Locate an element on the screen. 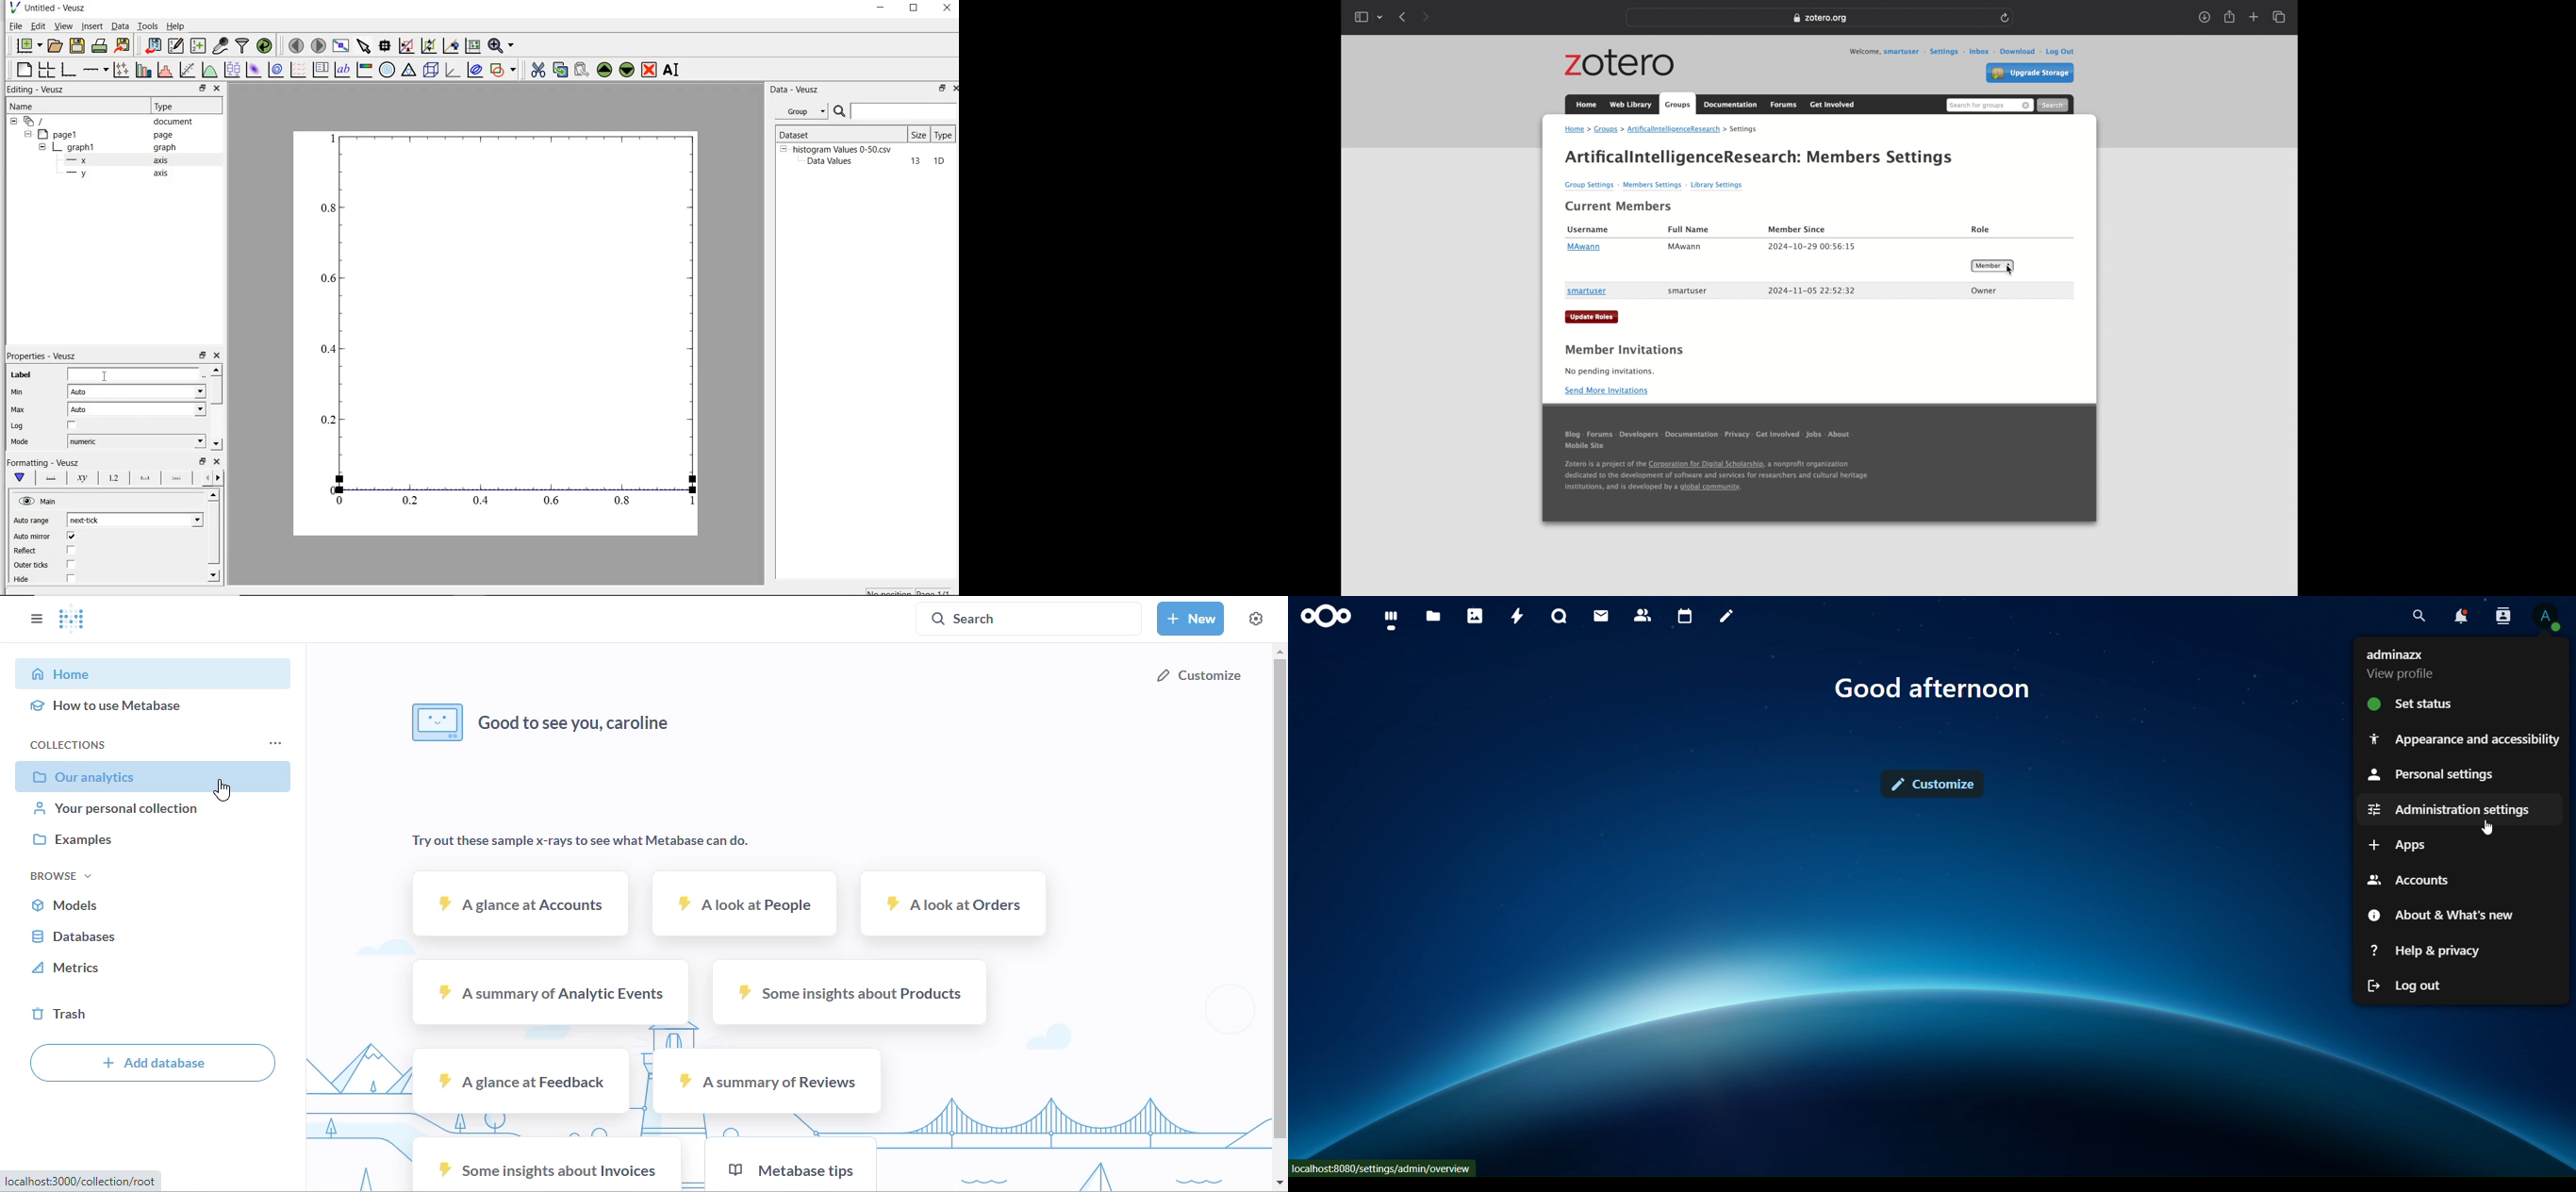  databases is located at coordinates (74, 936).